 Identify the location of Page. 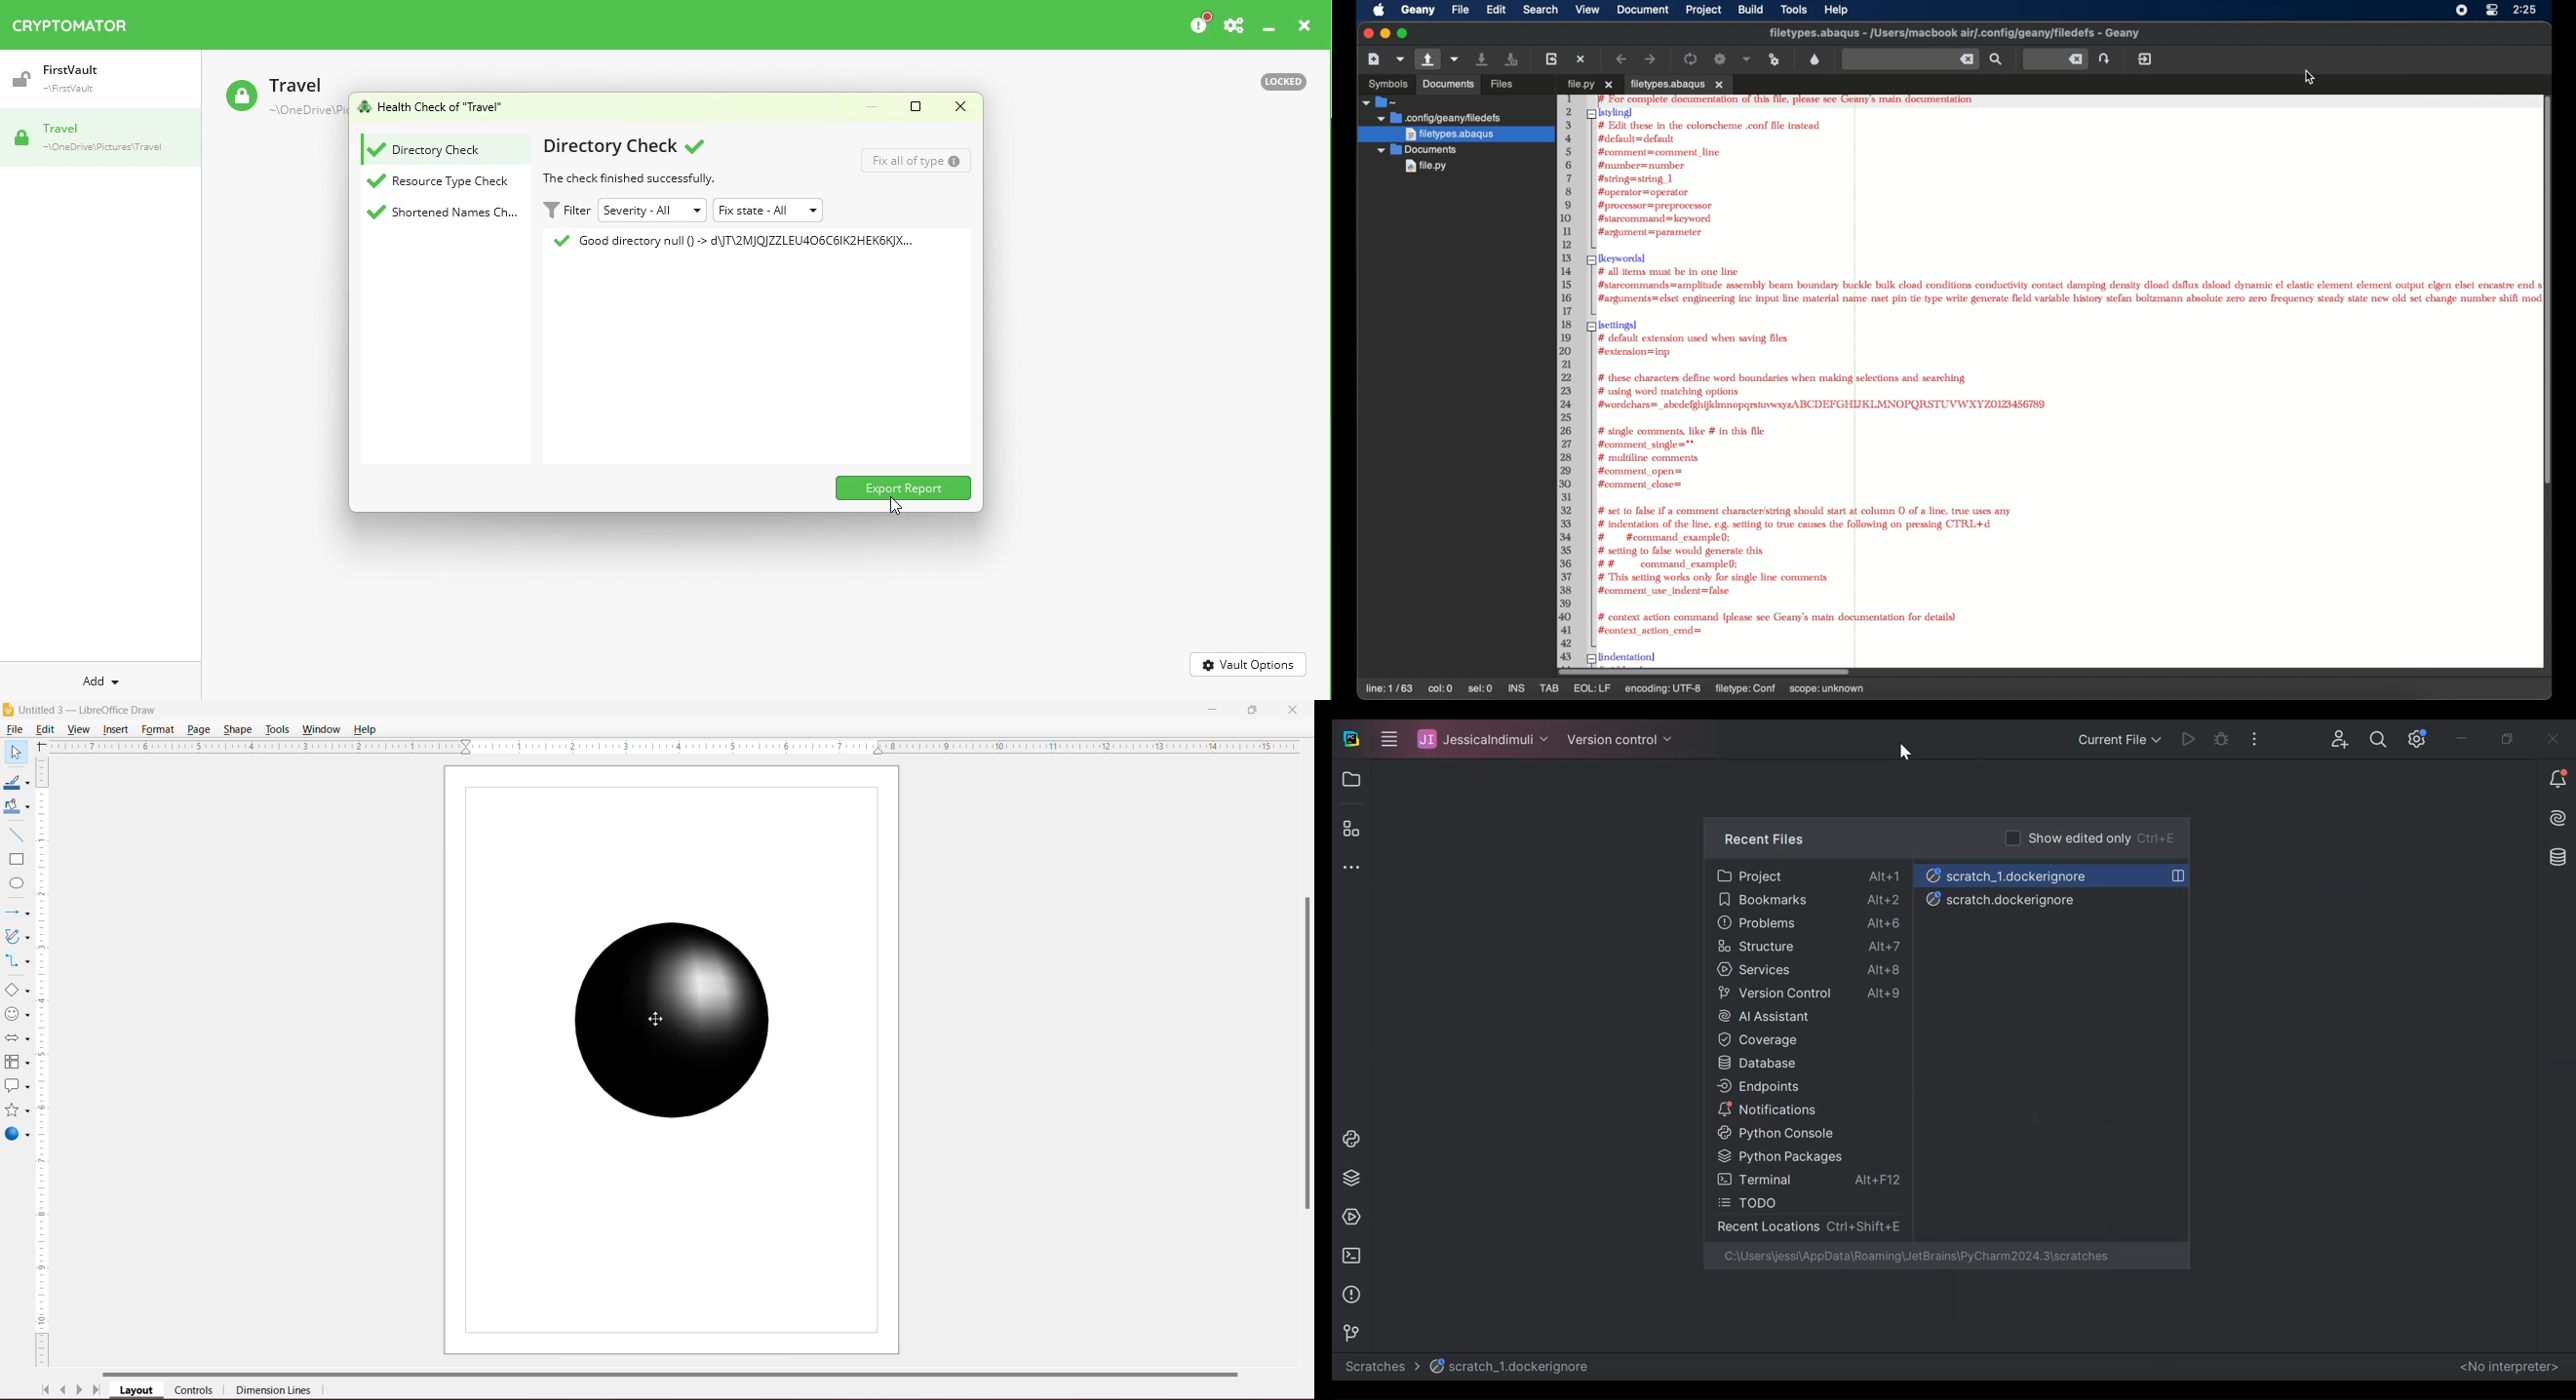
(198, 729).